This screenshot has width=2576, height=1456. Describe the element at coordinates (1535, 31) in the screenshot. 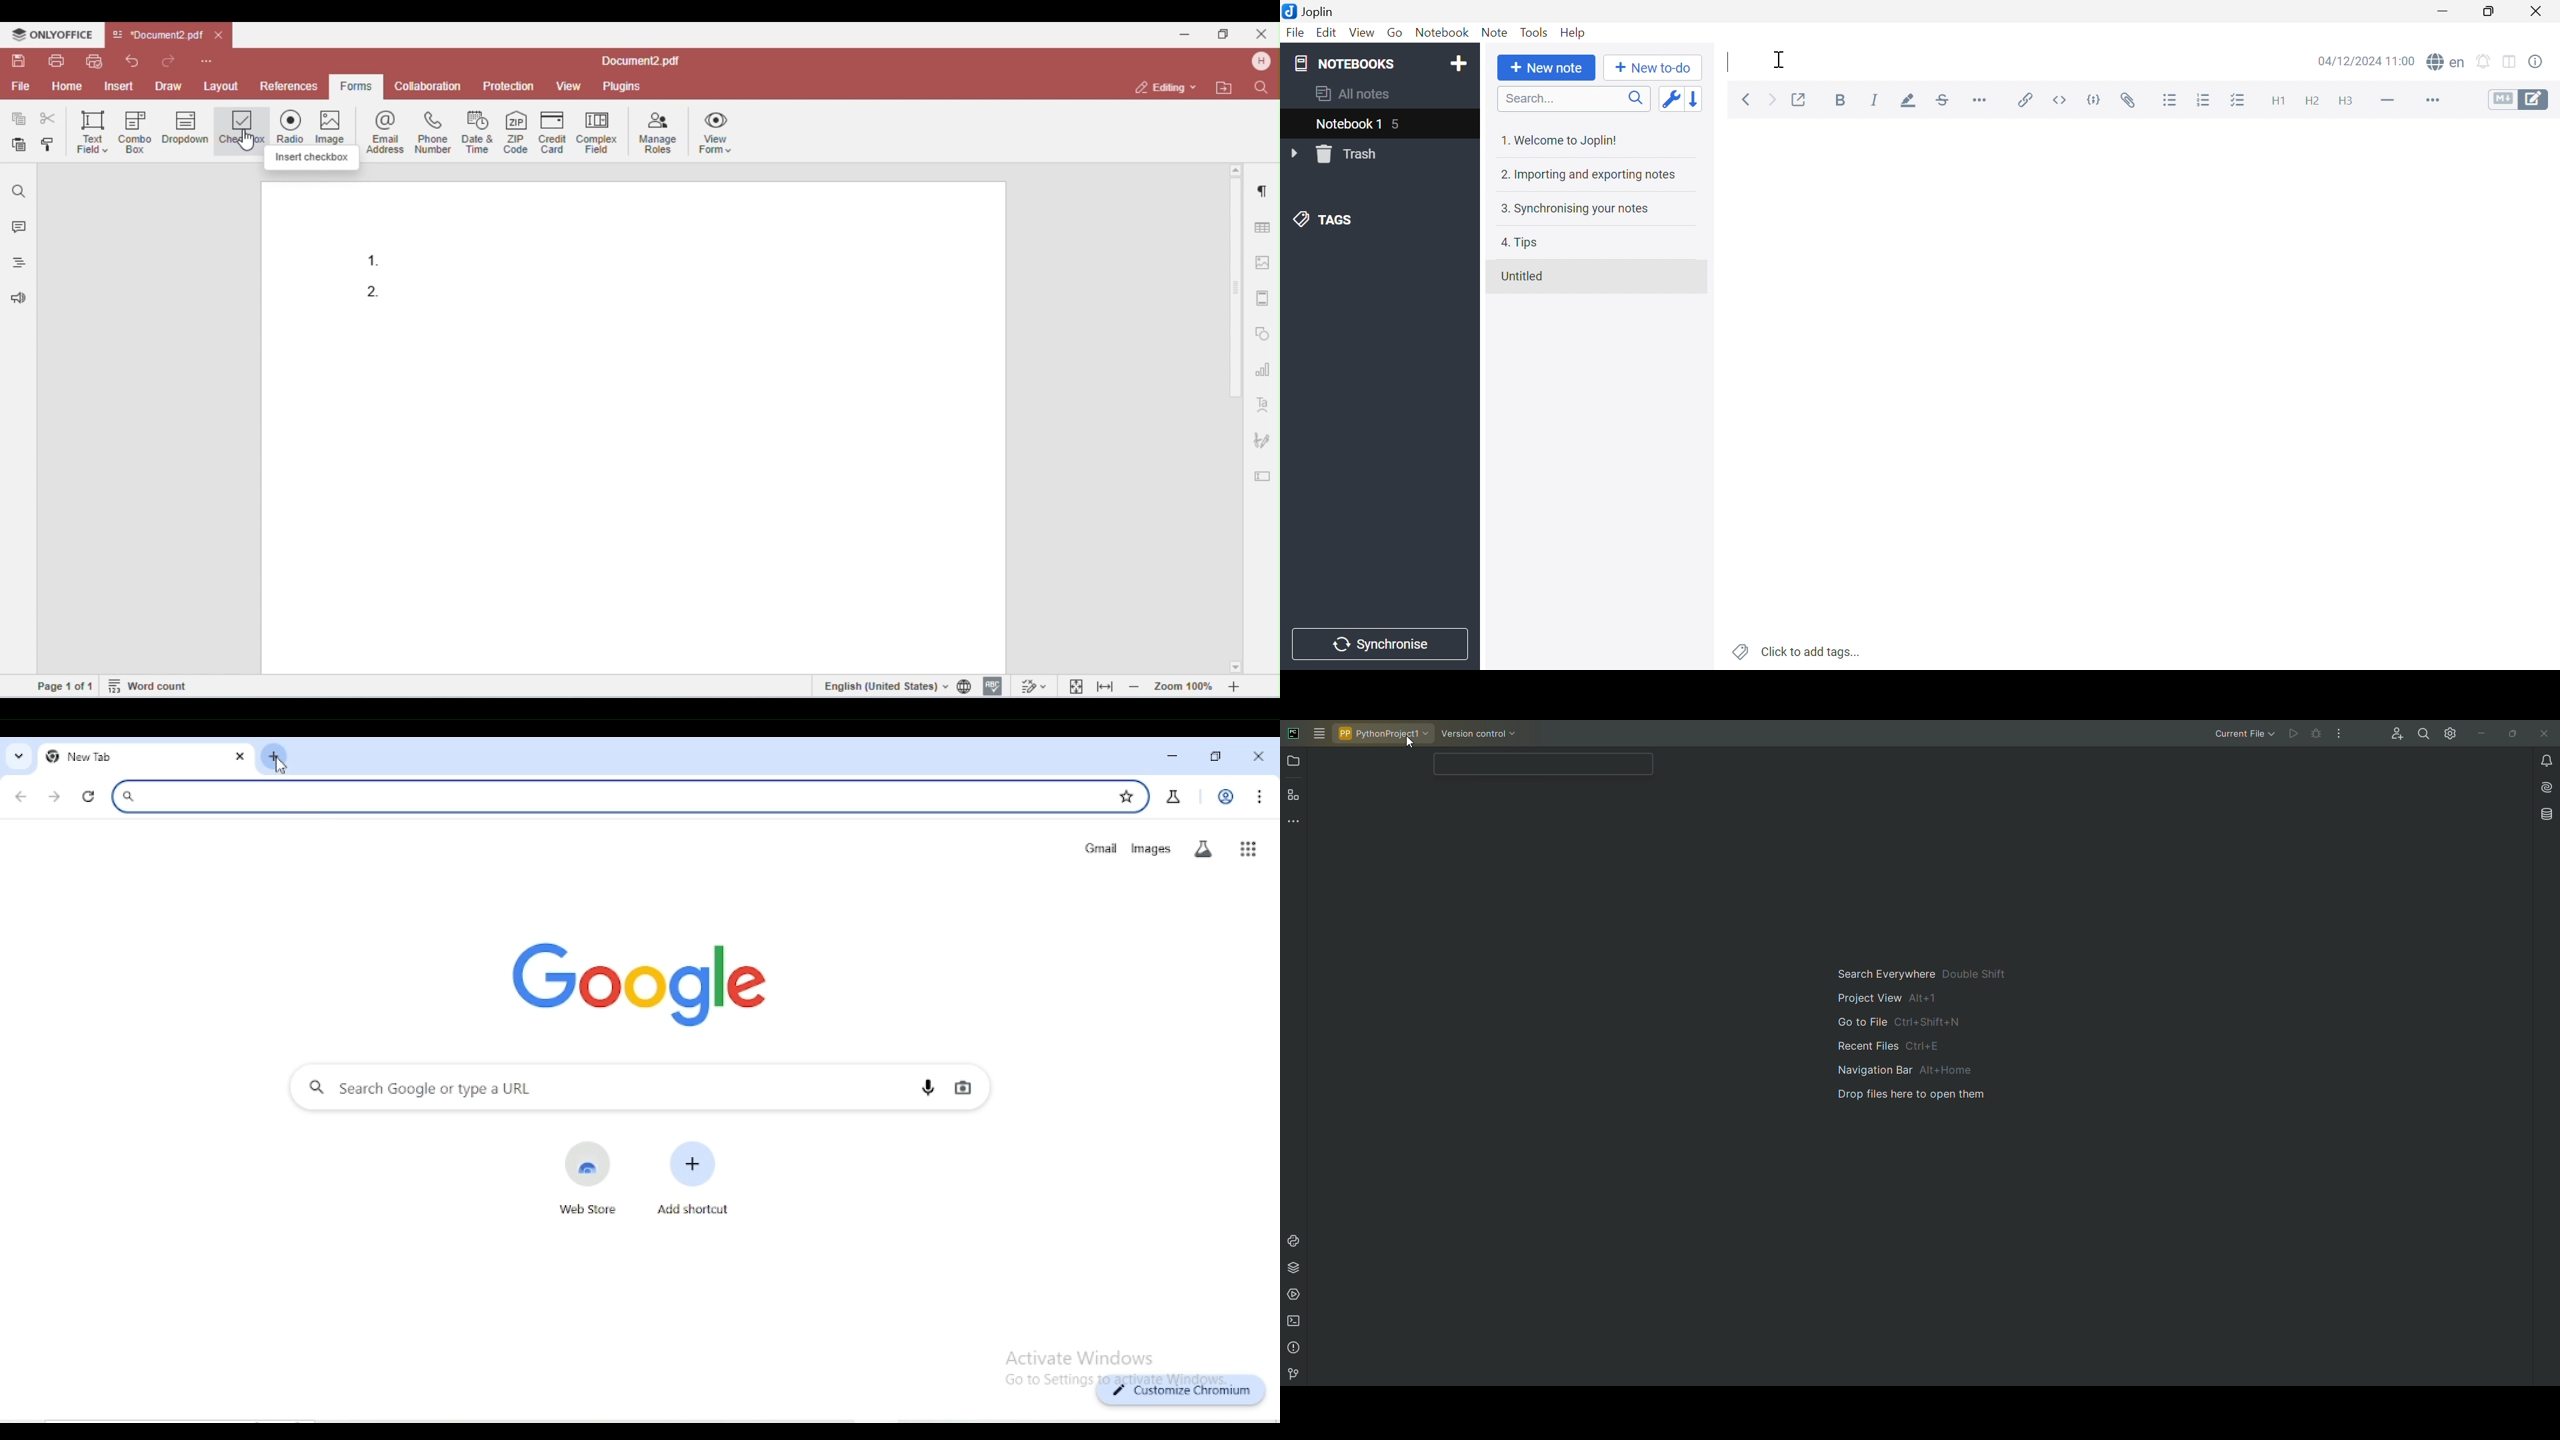

I see `Tools` at that location.